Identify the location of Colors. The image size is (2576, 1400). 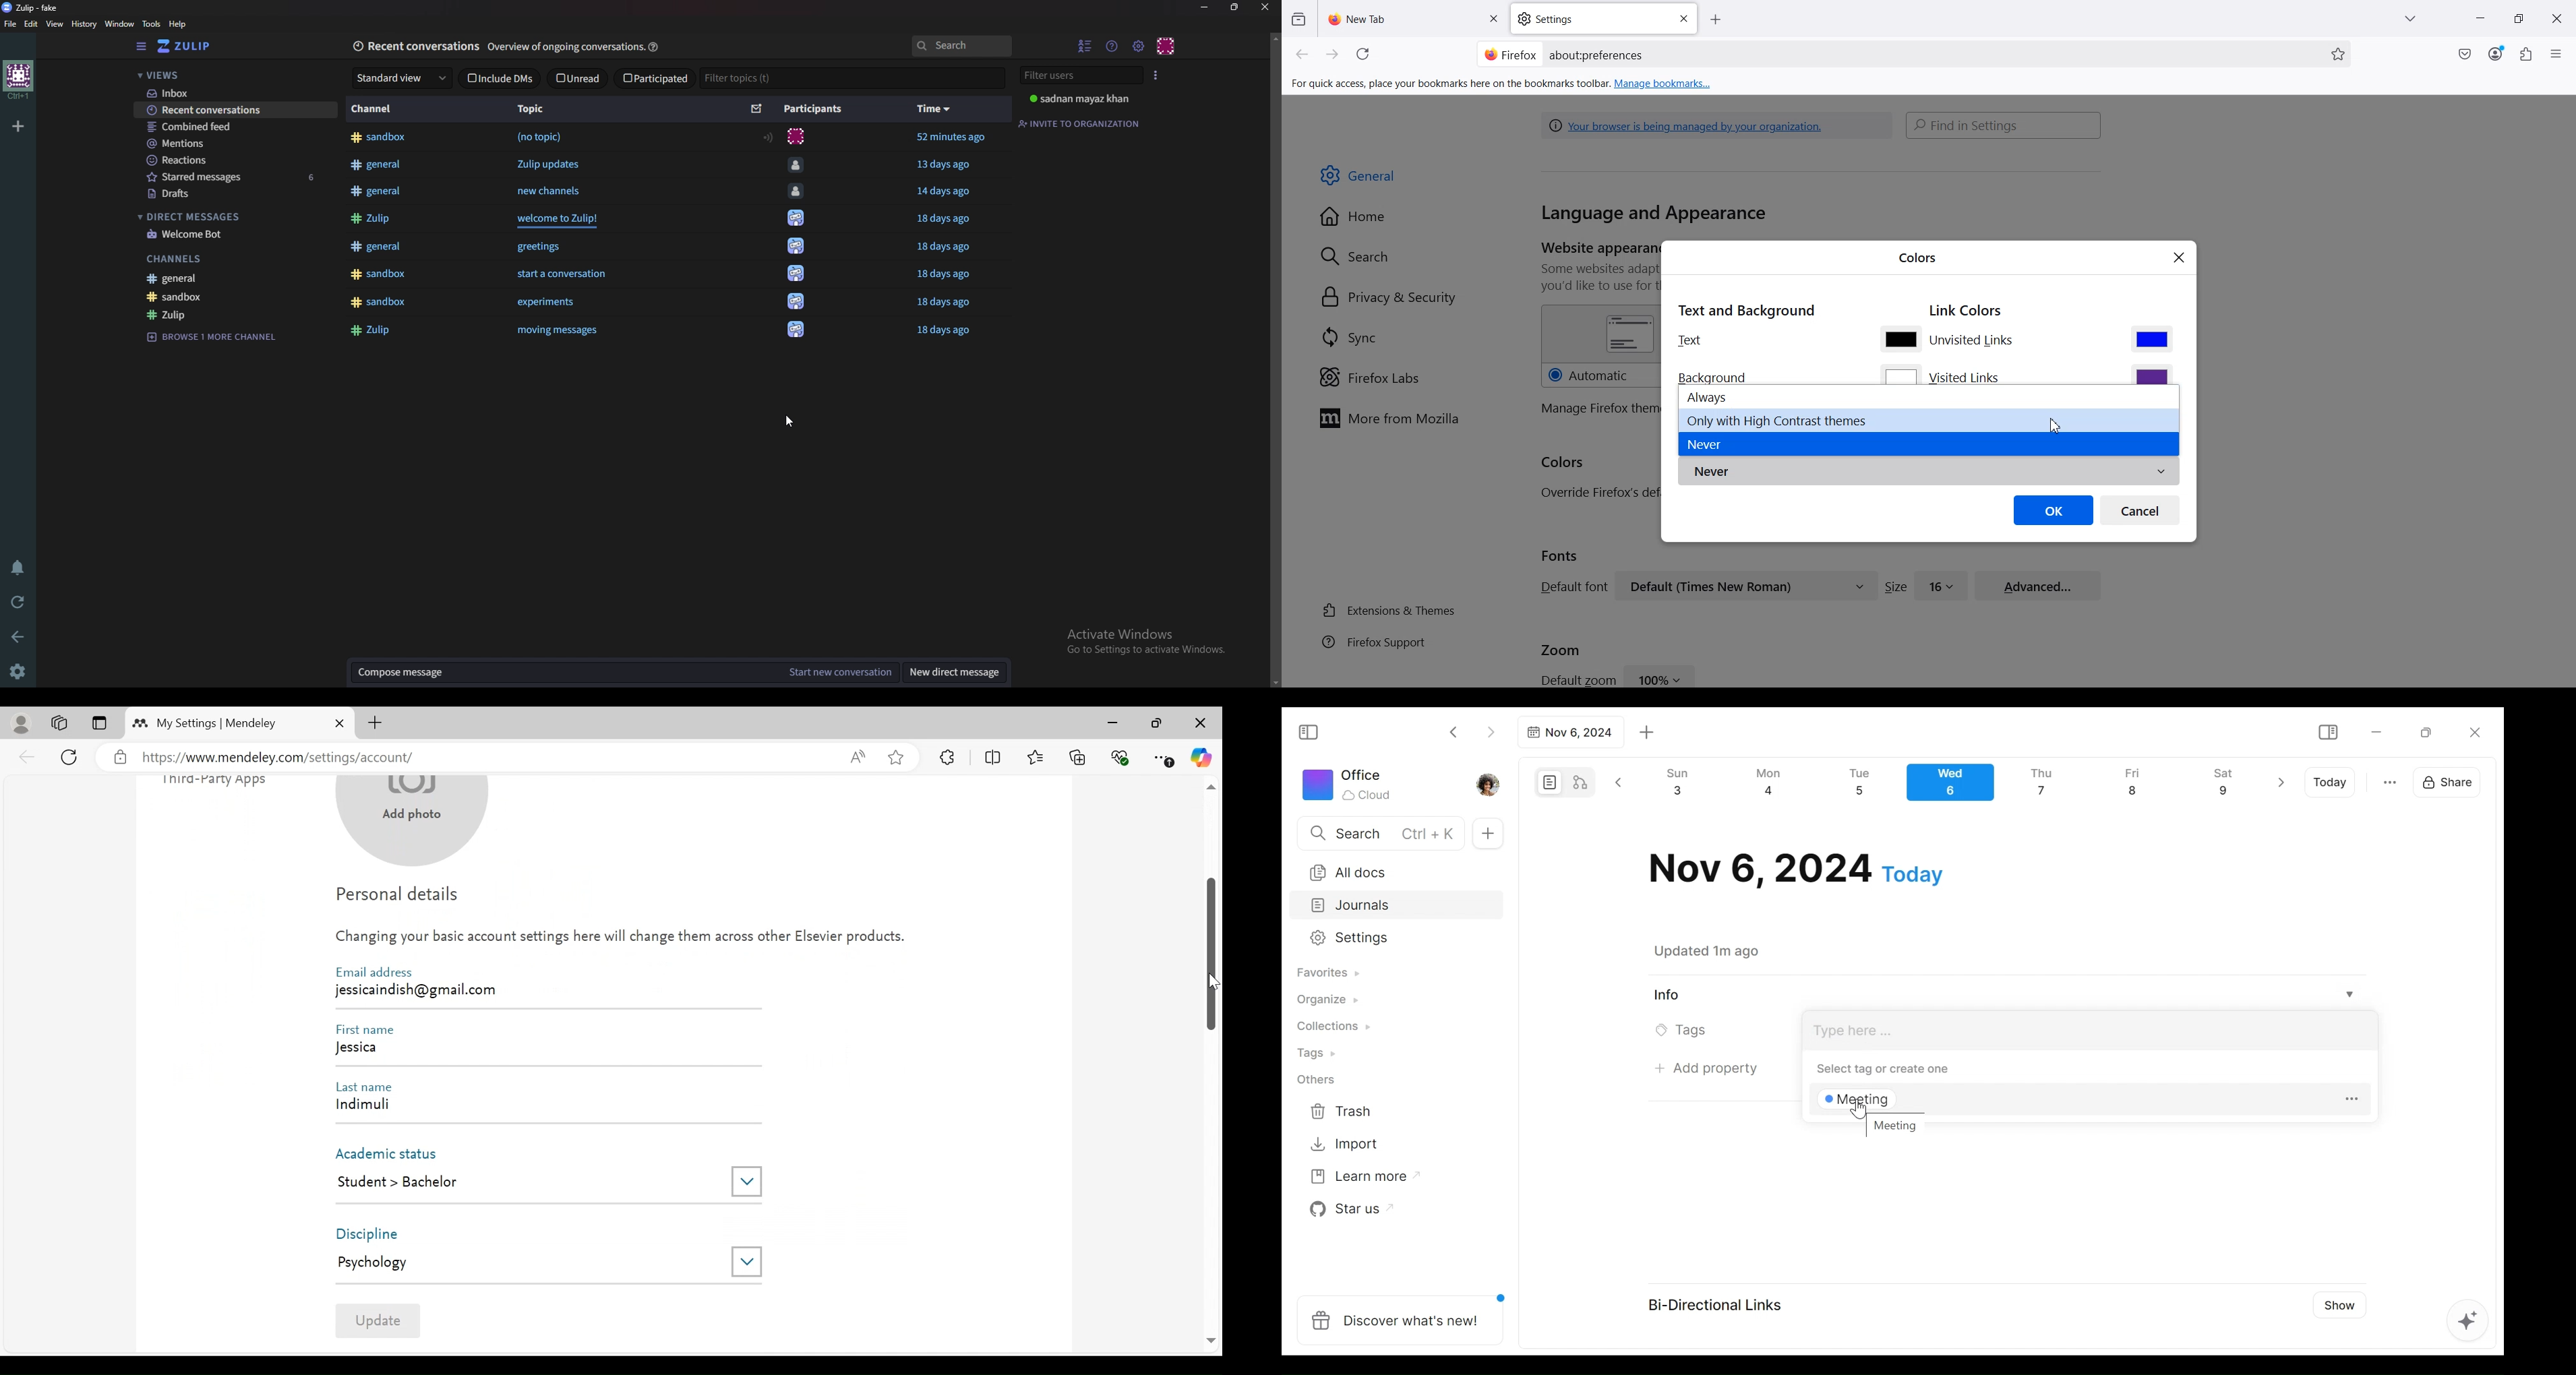
(1563, 463).